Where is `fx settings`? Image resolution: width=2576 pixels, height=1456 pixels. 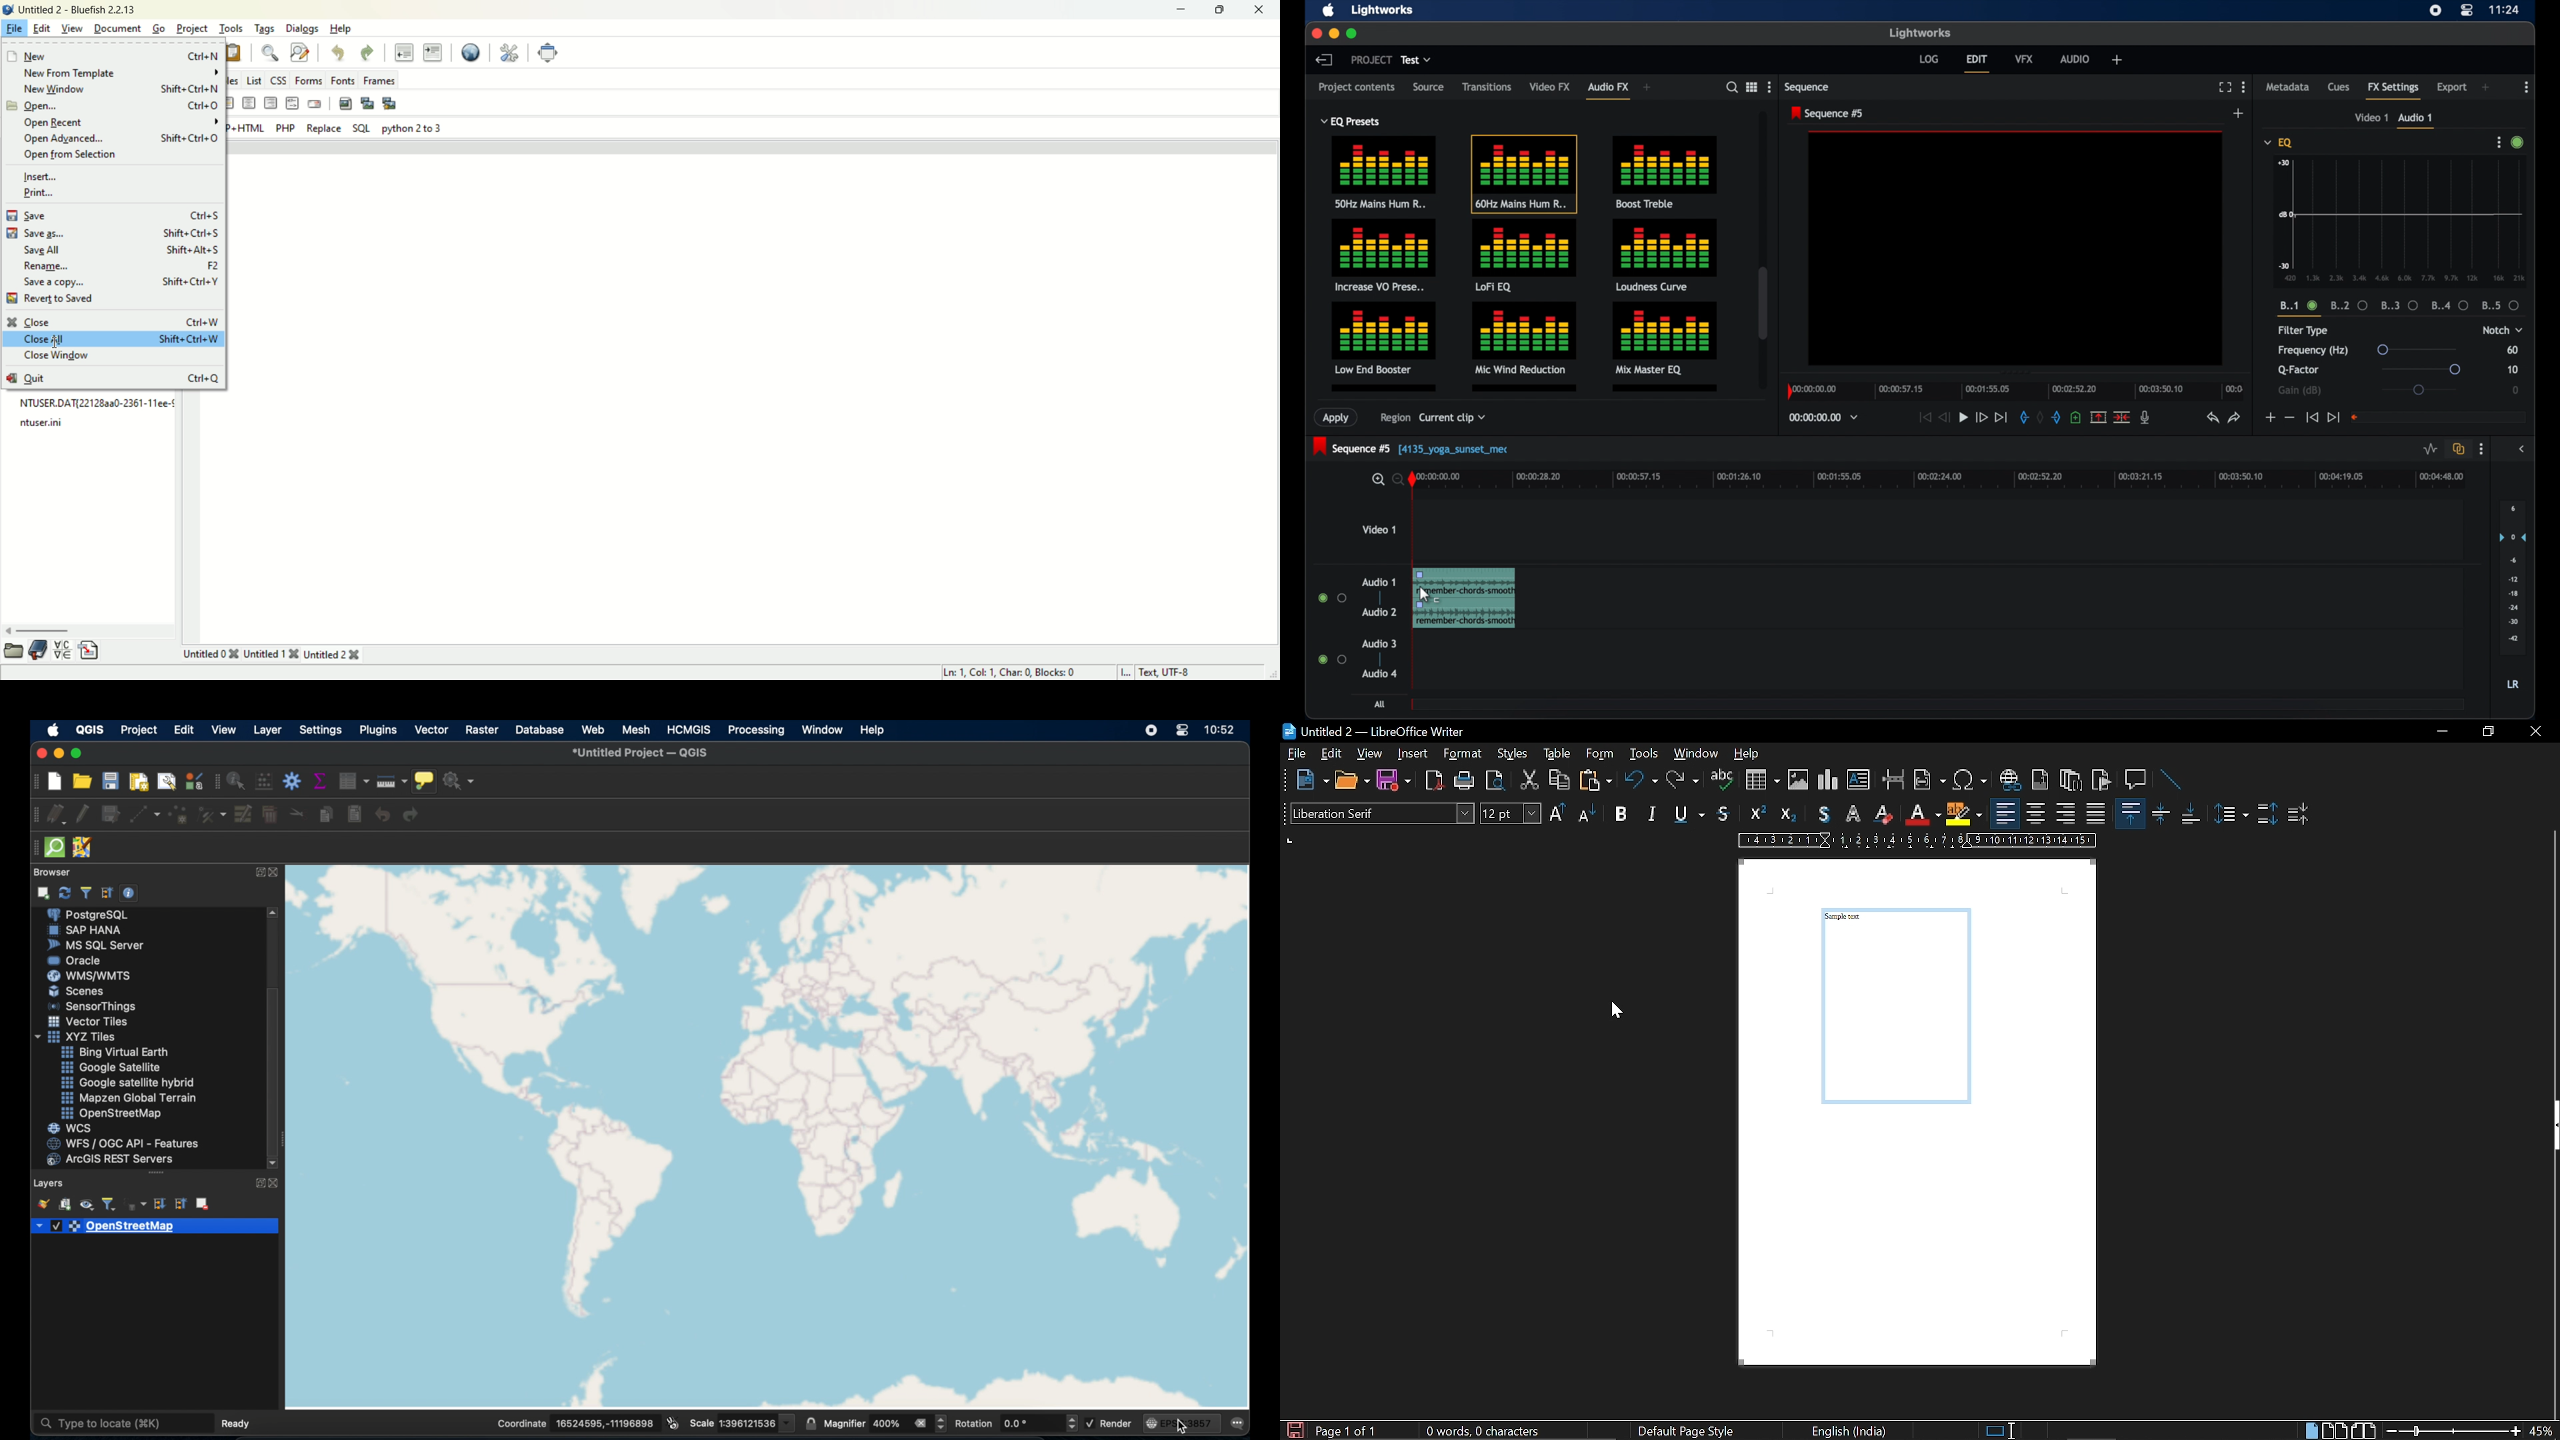
fx settings is located at coordinates (2393, 89).